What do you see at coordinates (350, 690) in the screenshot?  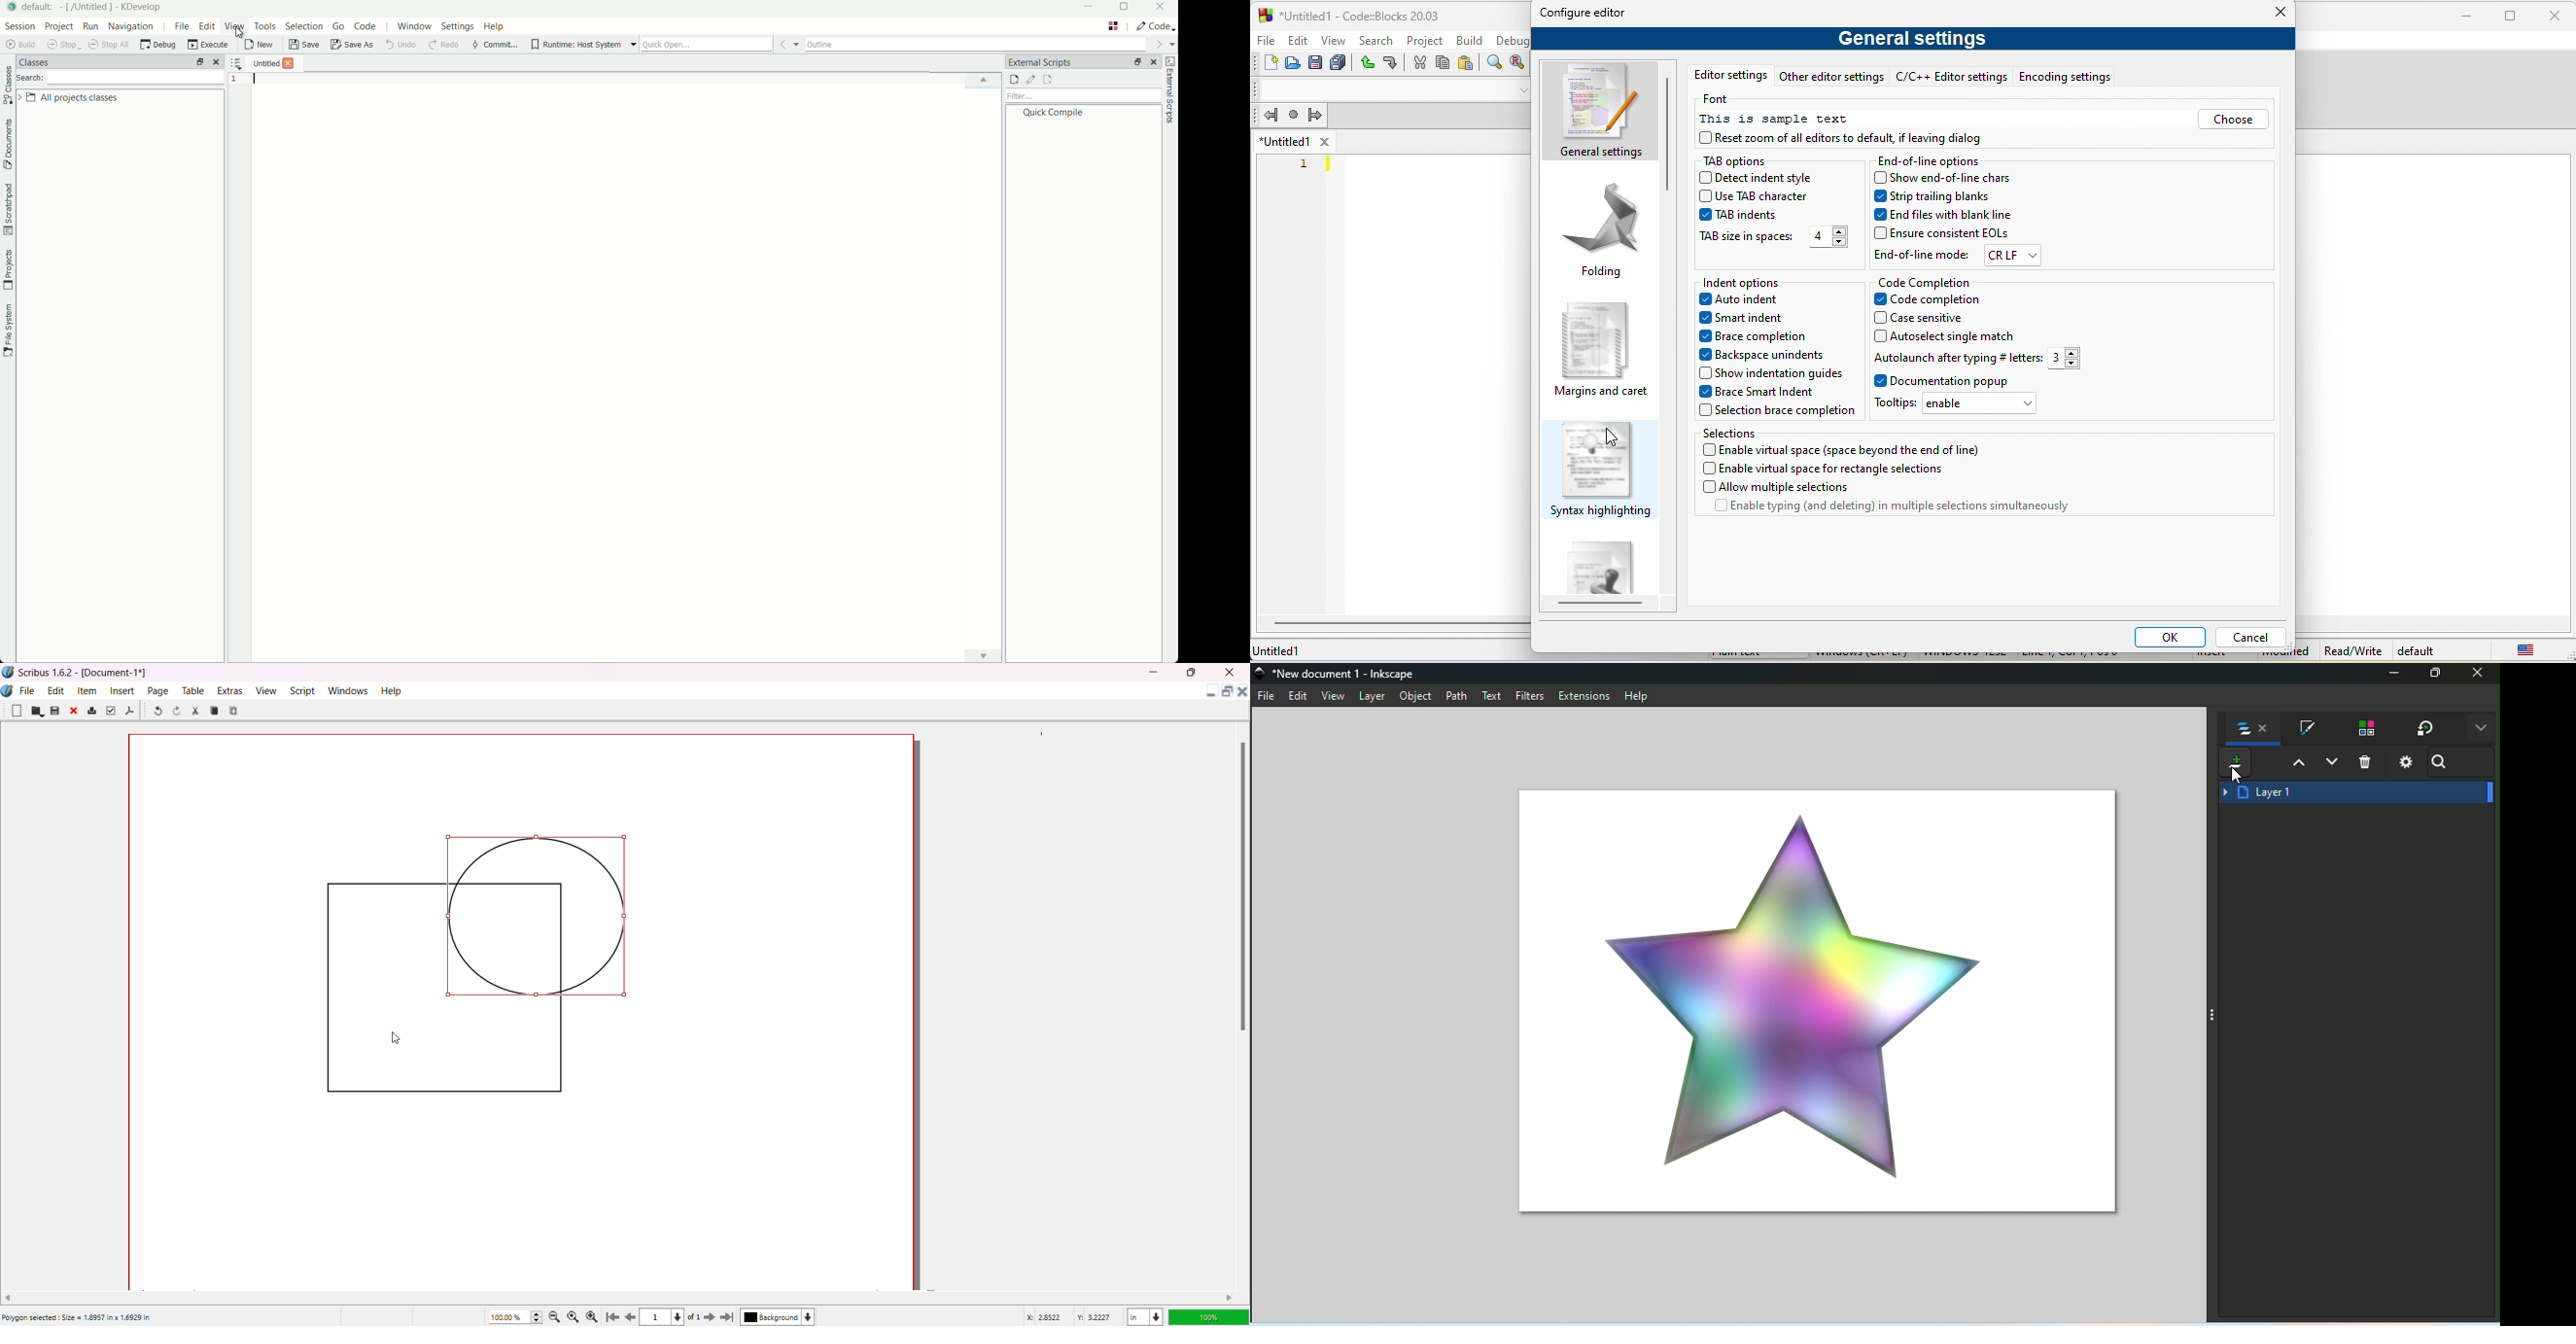 I see `Windows` at bounding box center [350, 690].